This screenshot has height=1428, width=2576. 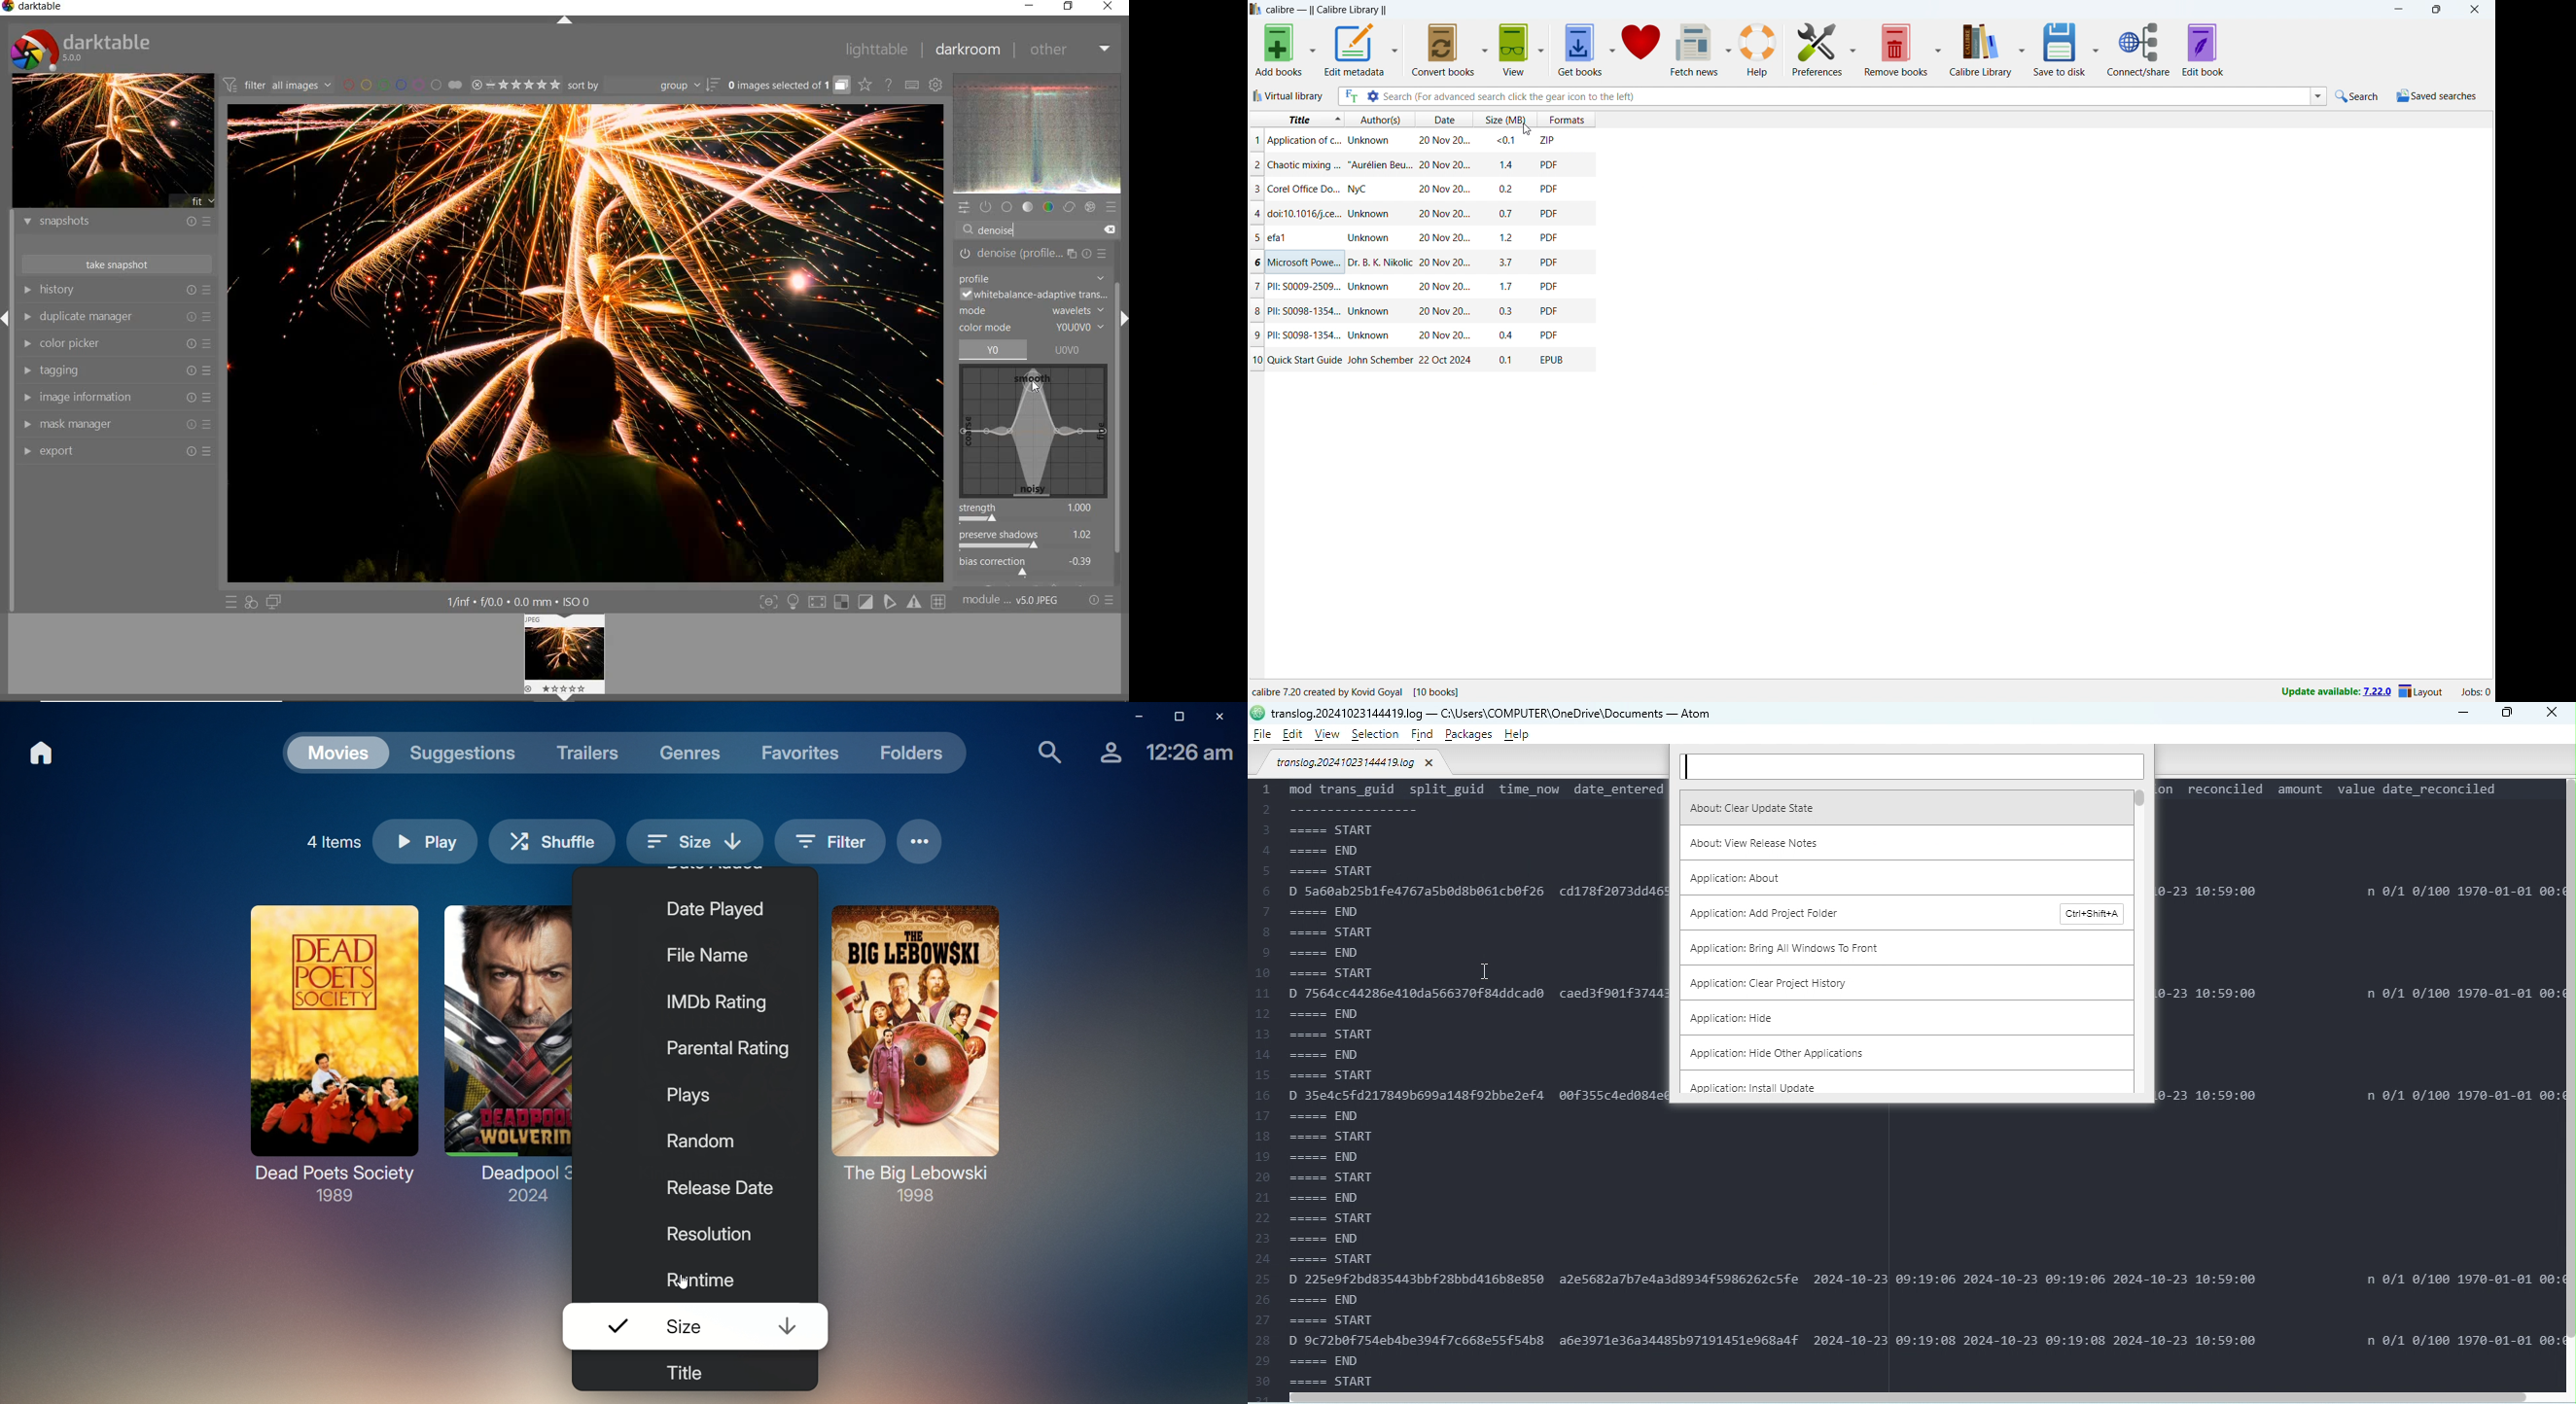 What do you see at coordinates (1442, 119) in the screenshot?
I see `date` at bounding box center [1442, 119].